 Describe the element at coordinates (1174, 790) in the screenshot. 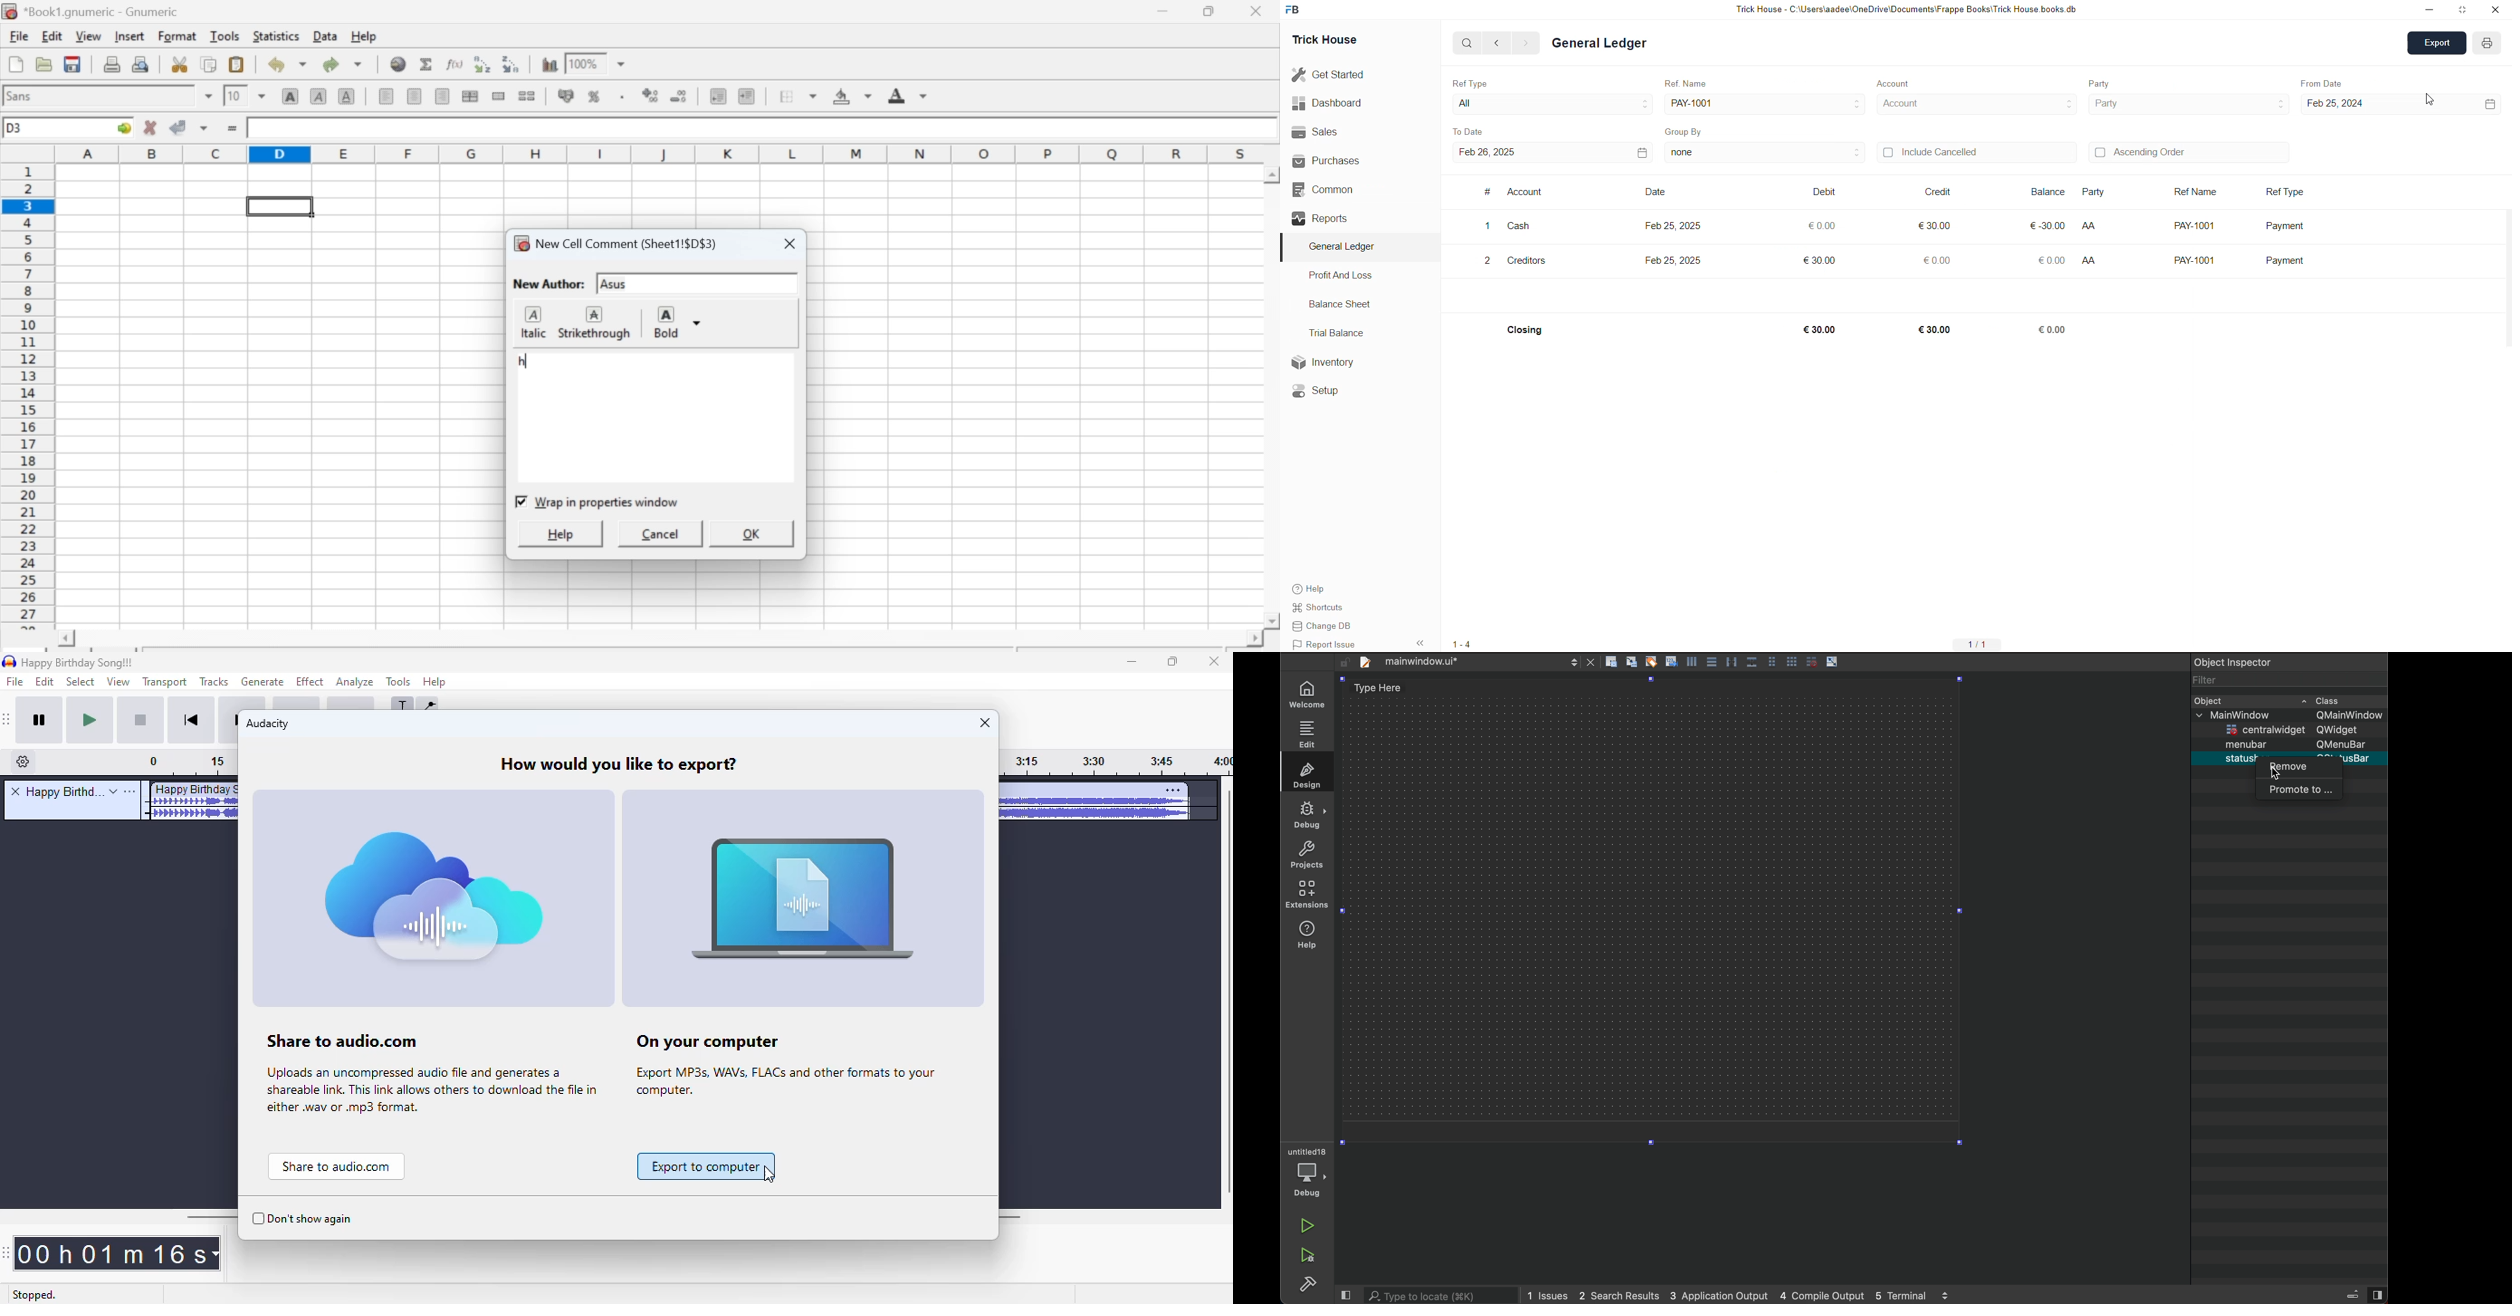

I see `settings` at that location.